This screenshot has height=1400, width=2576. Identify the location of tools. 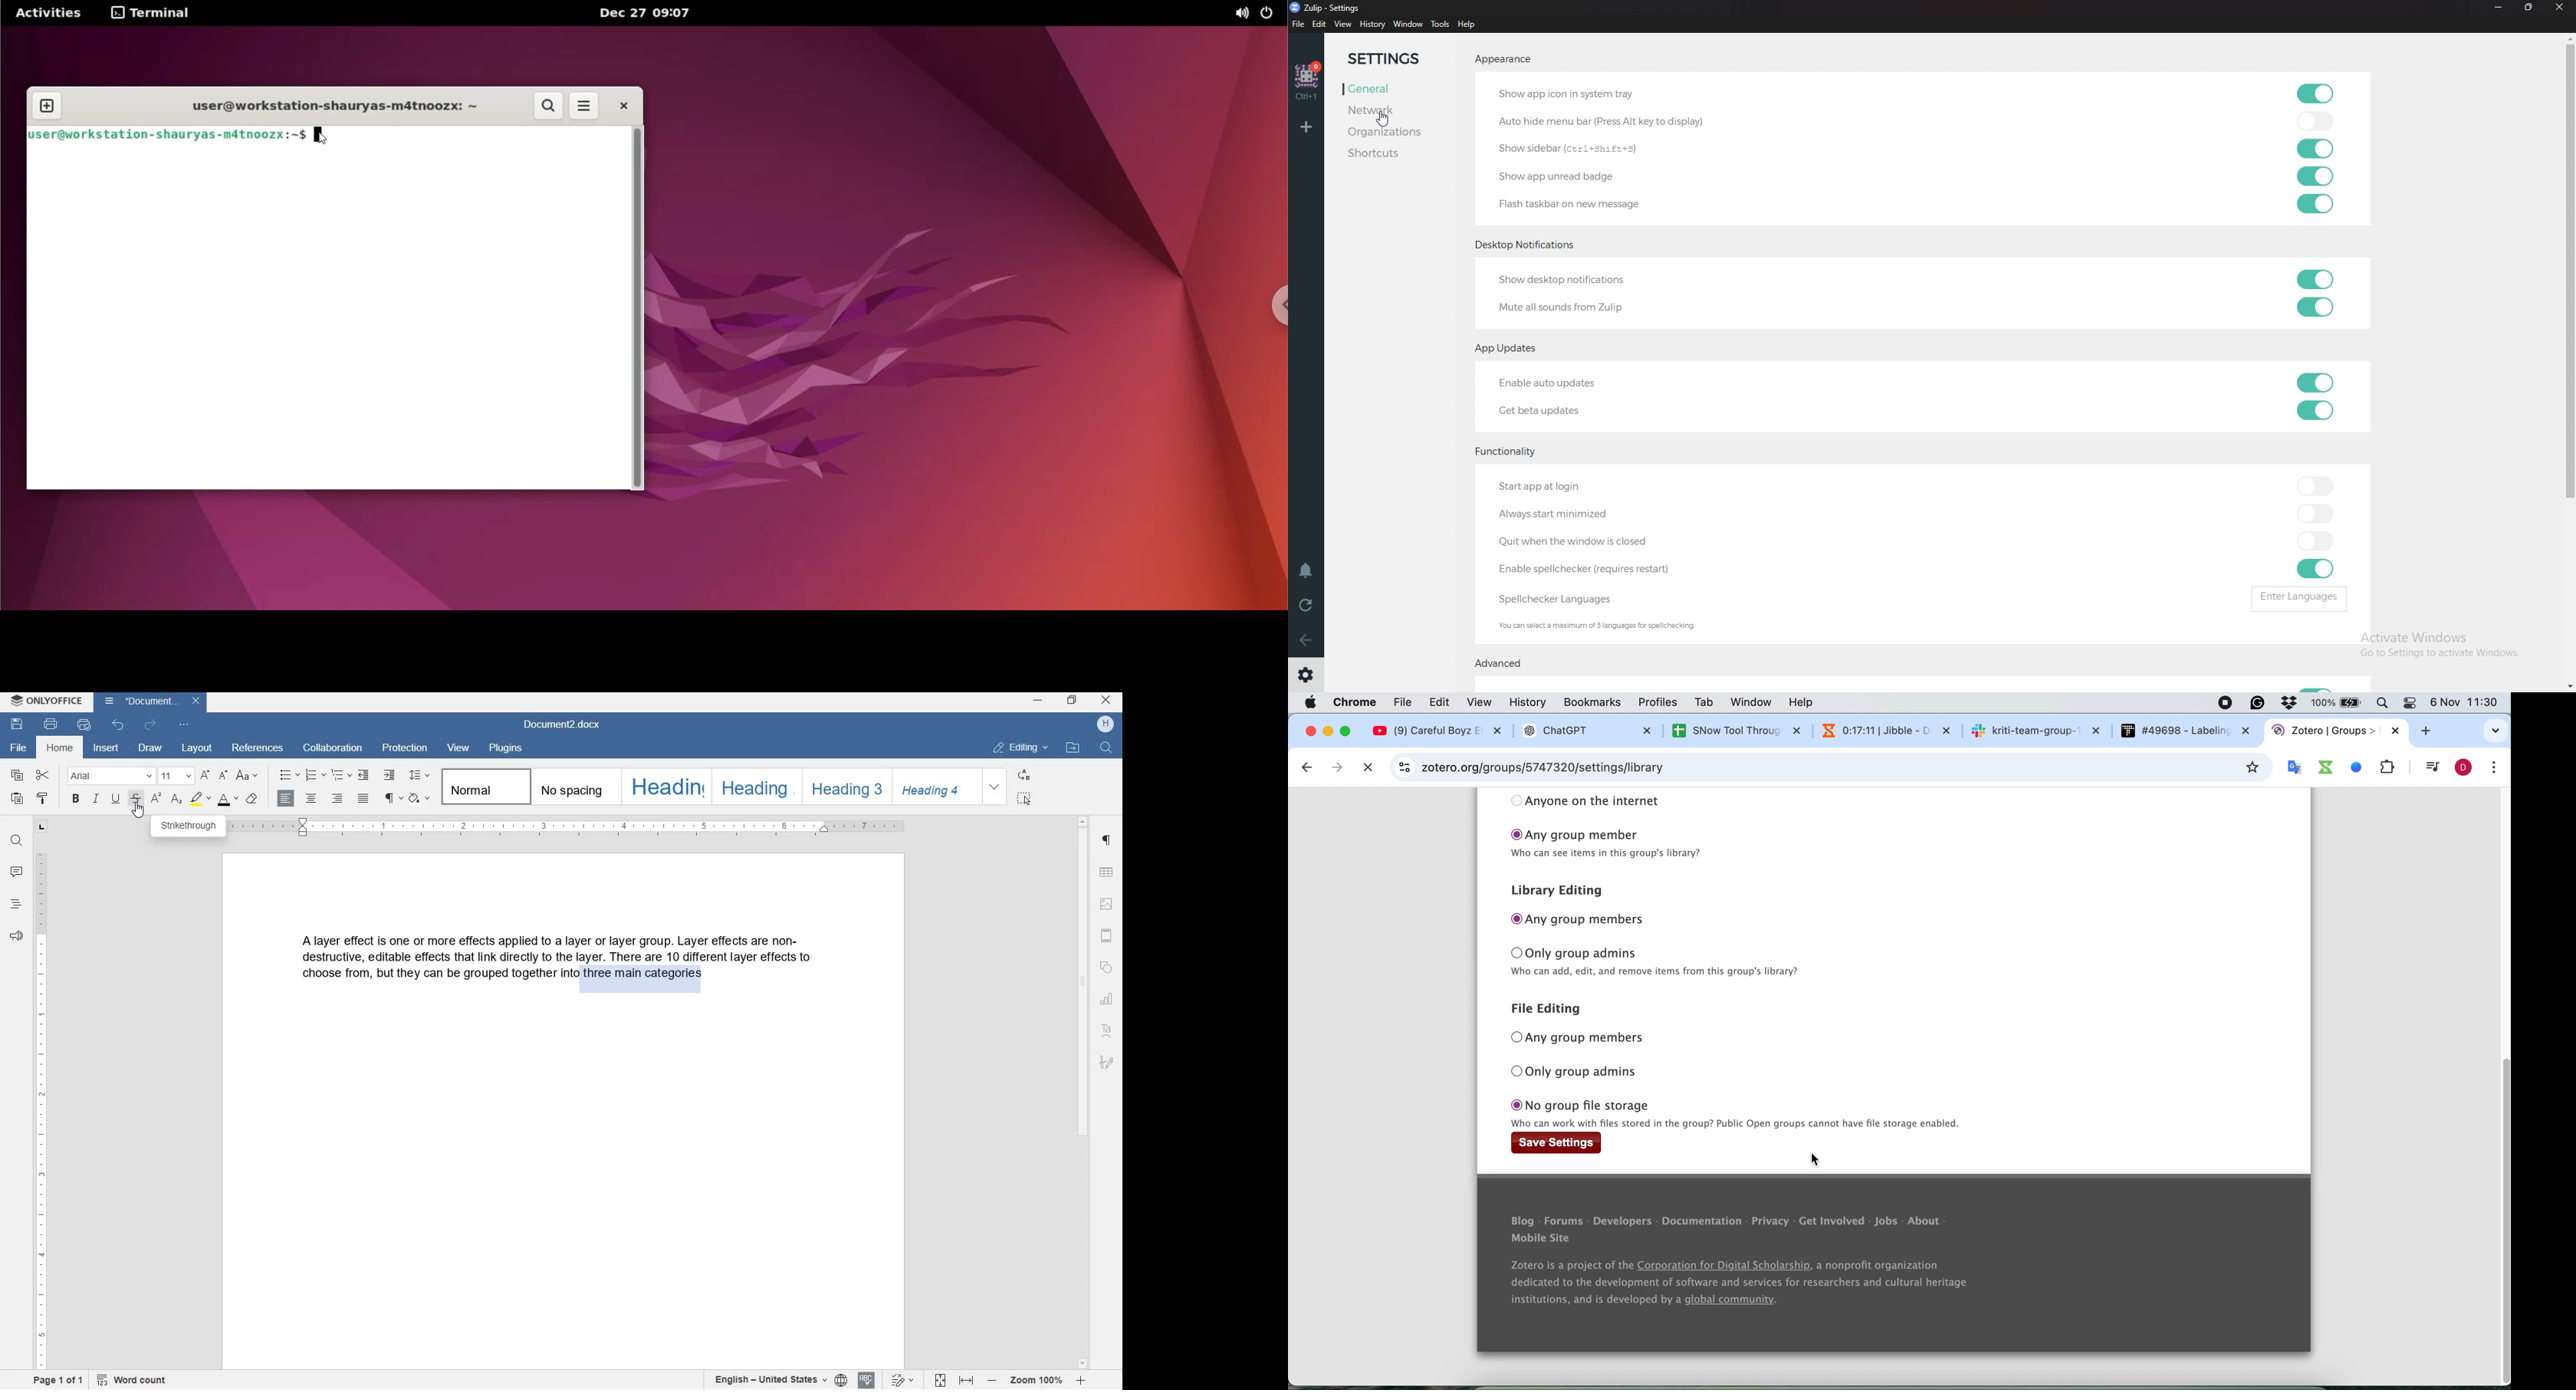
(1440, 24).